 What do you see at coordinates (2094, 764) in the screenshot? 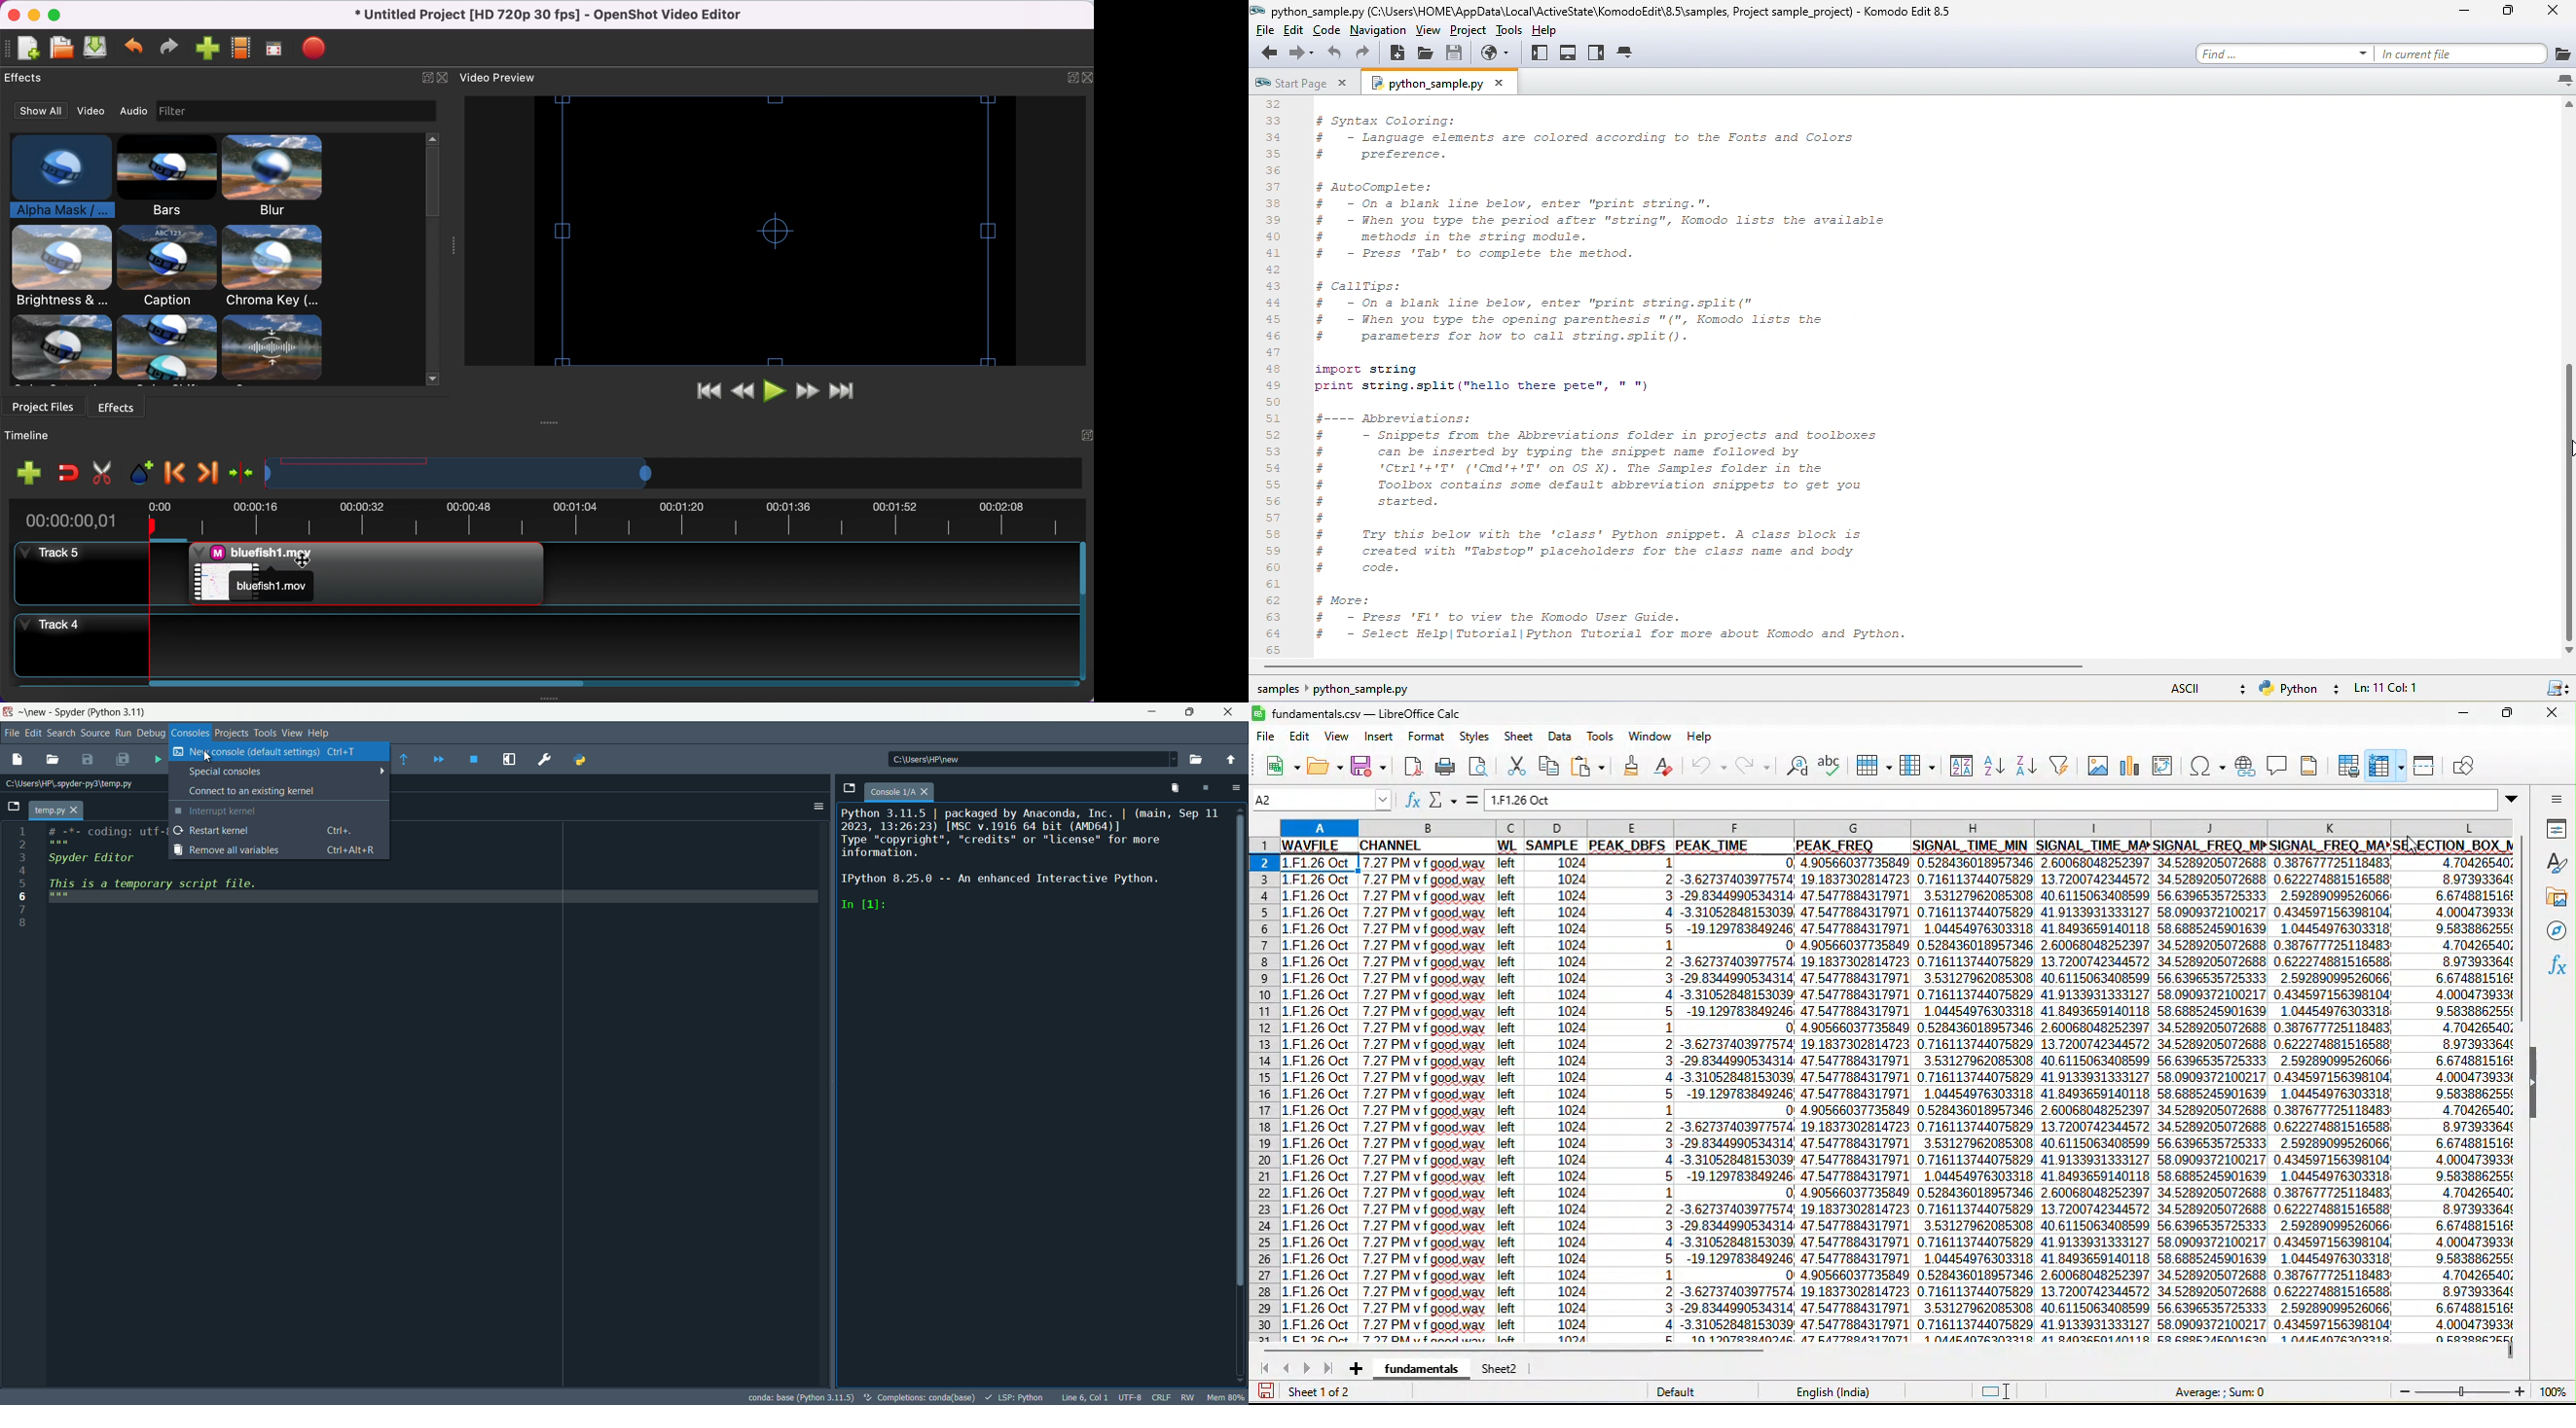
I see `image` at bounding box center [2094, 764].